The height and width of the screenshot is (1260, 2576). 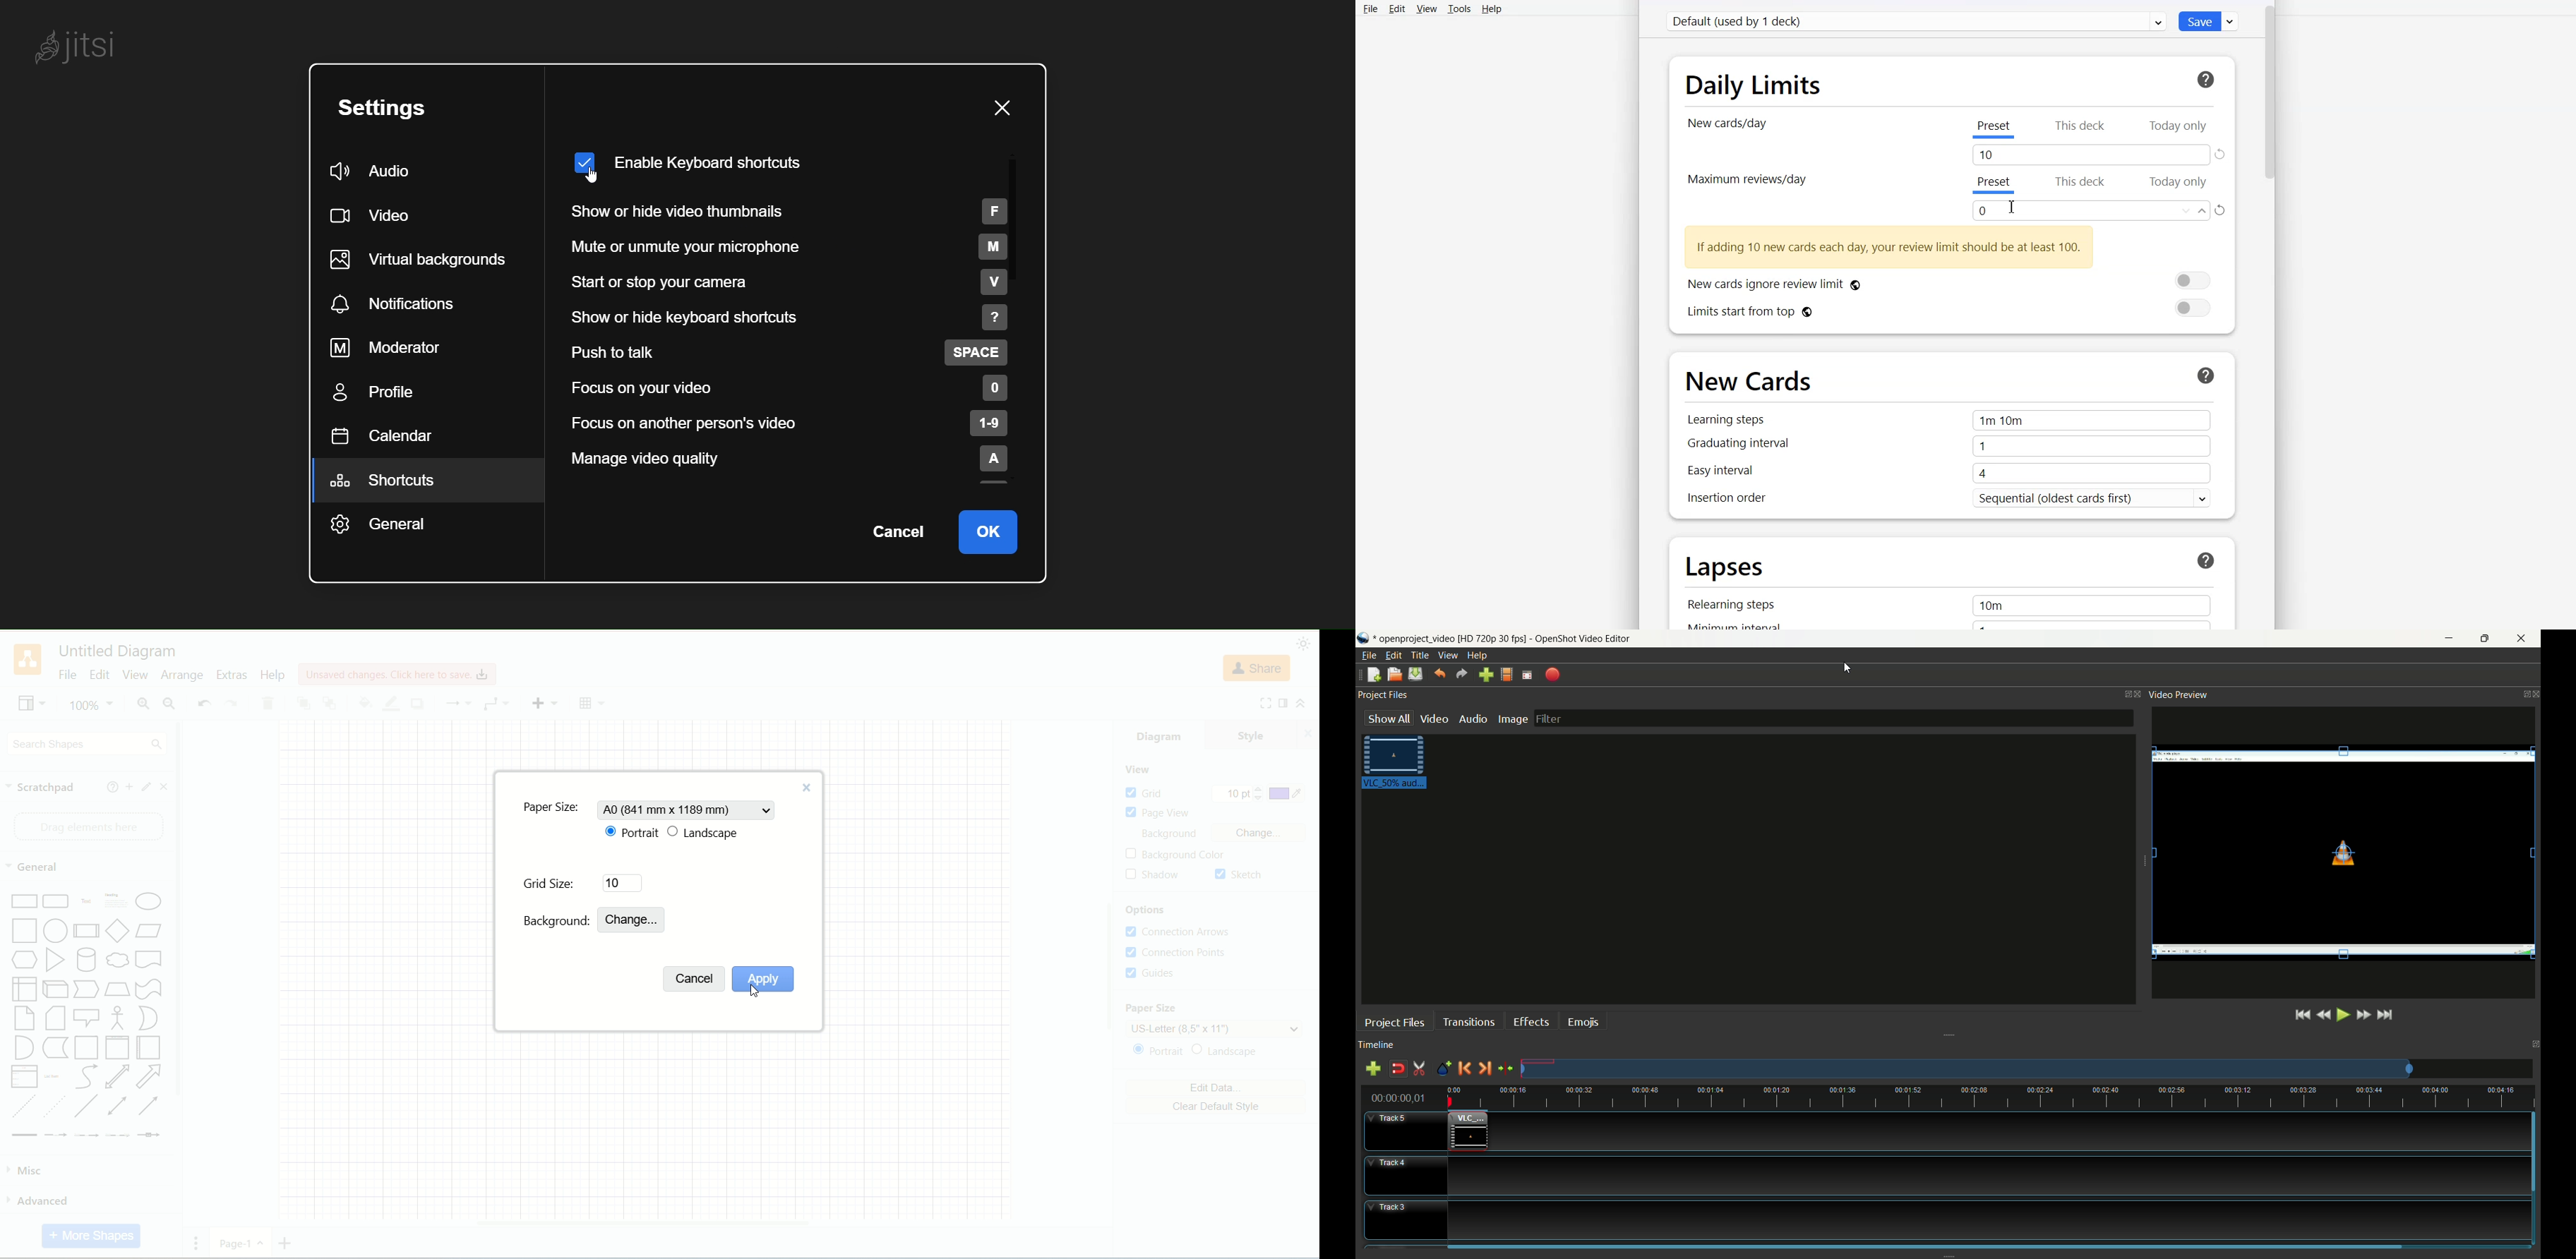 What do you see at coordinates (687, 810) in the screenshot?
I see `A0 size` at bounding box center [687, 810].